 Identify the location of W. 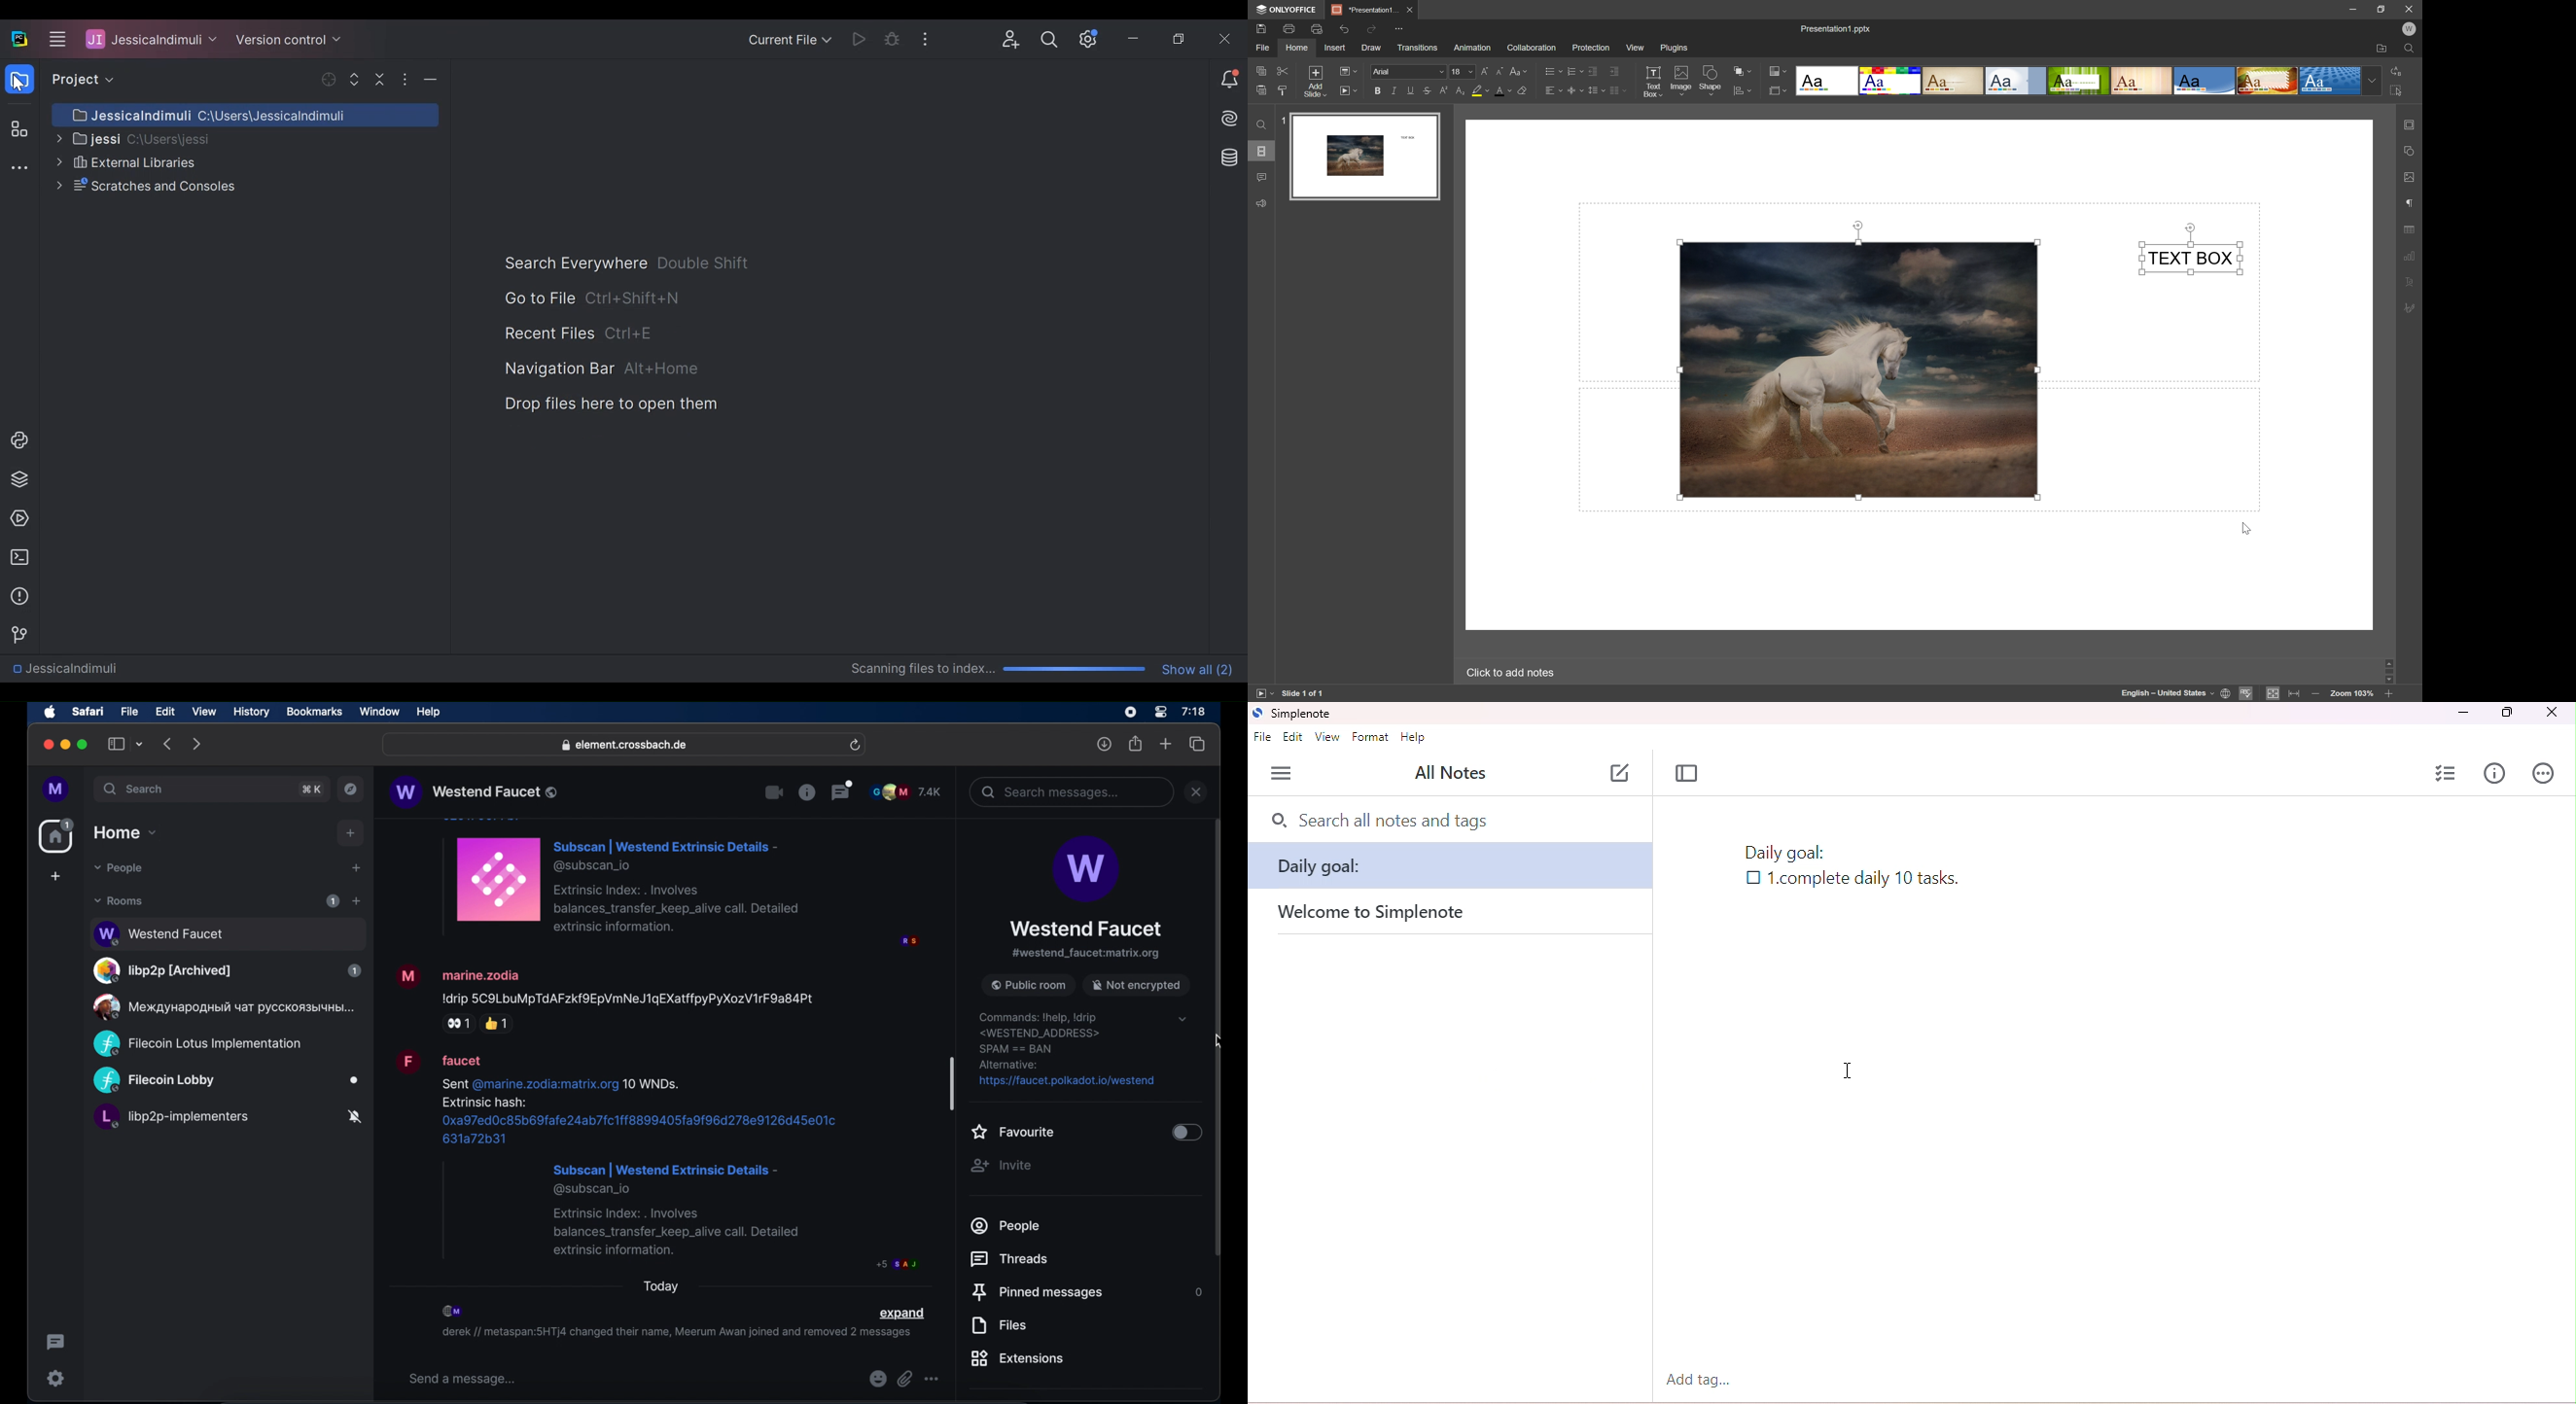
(2409, 29).